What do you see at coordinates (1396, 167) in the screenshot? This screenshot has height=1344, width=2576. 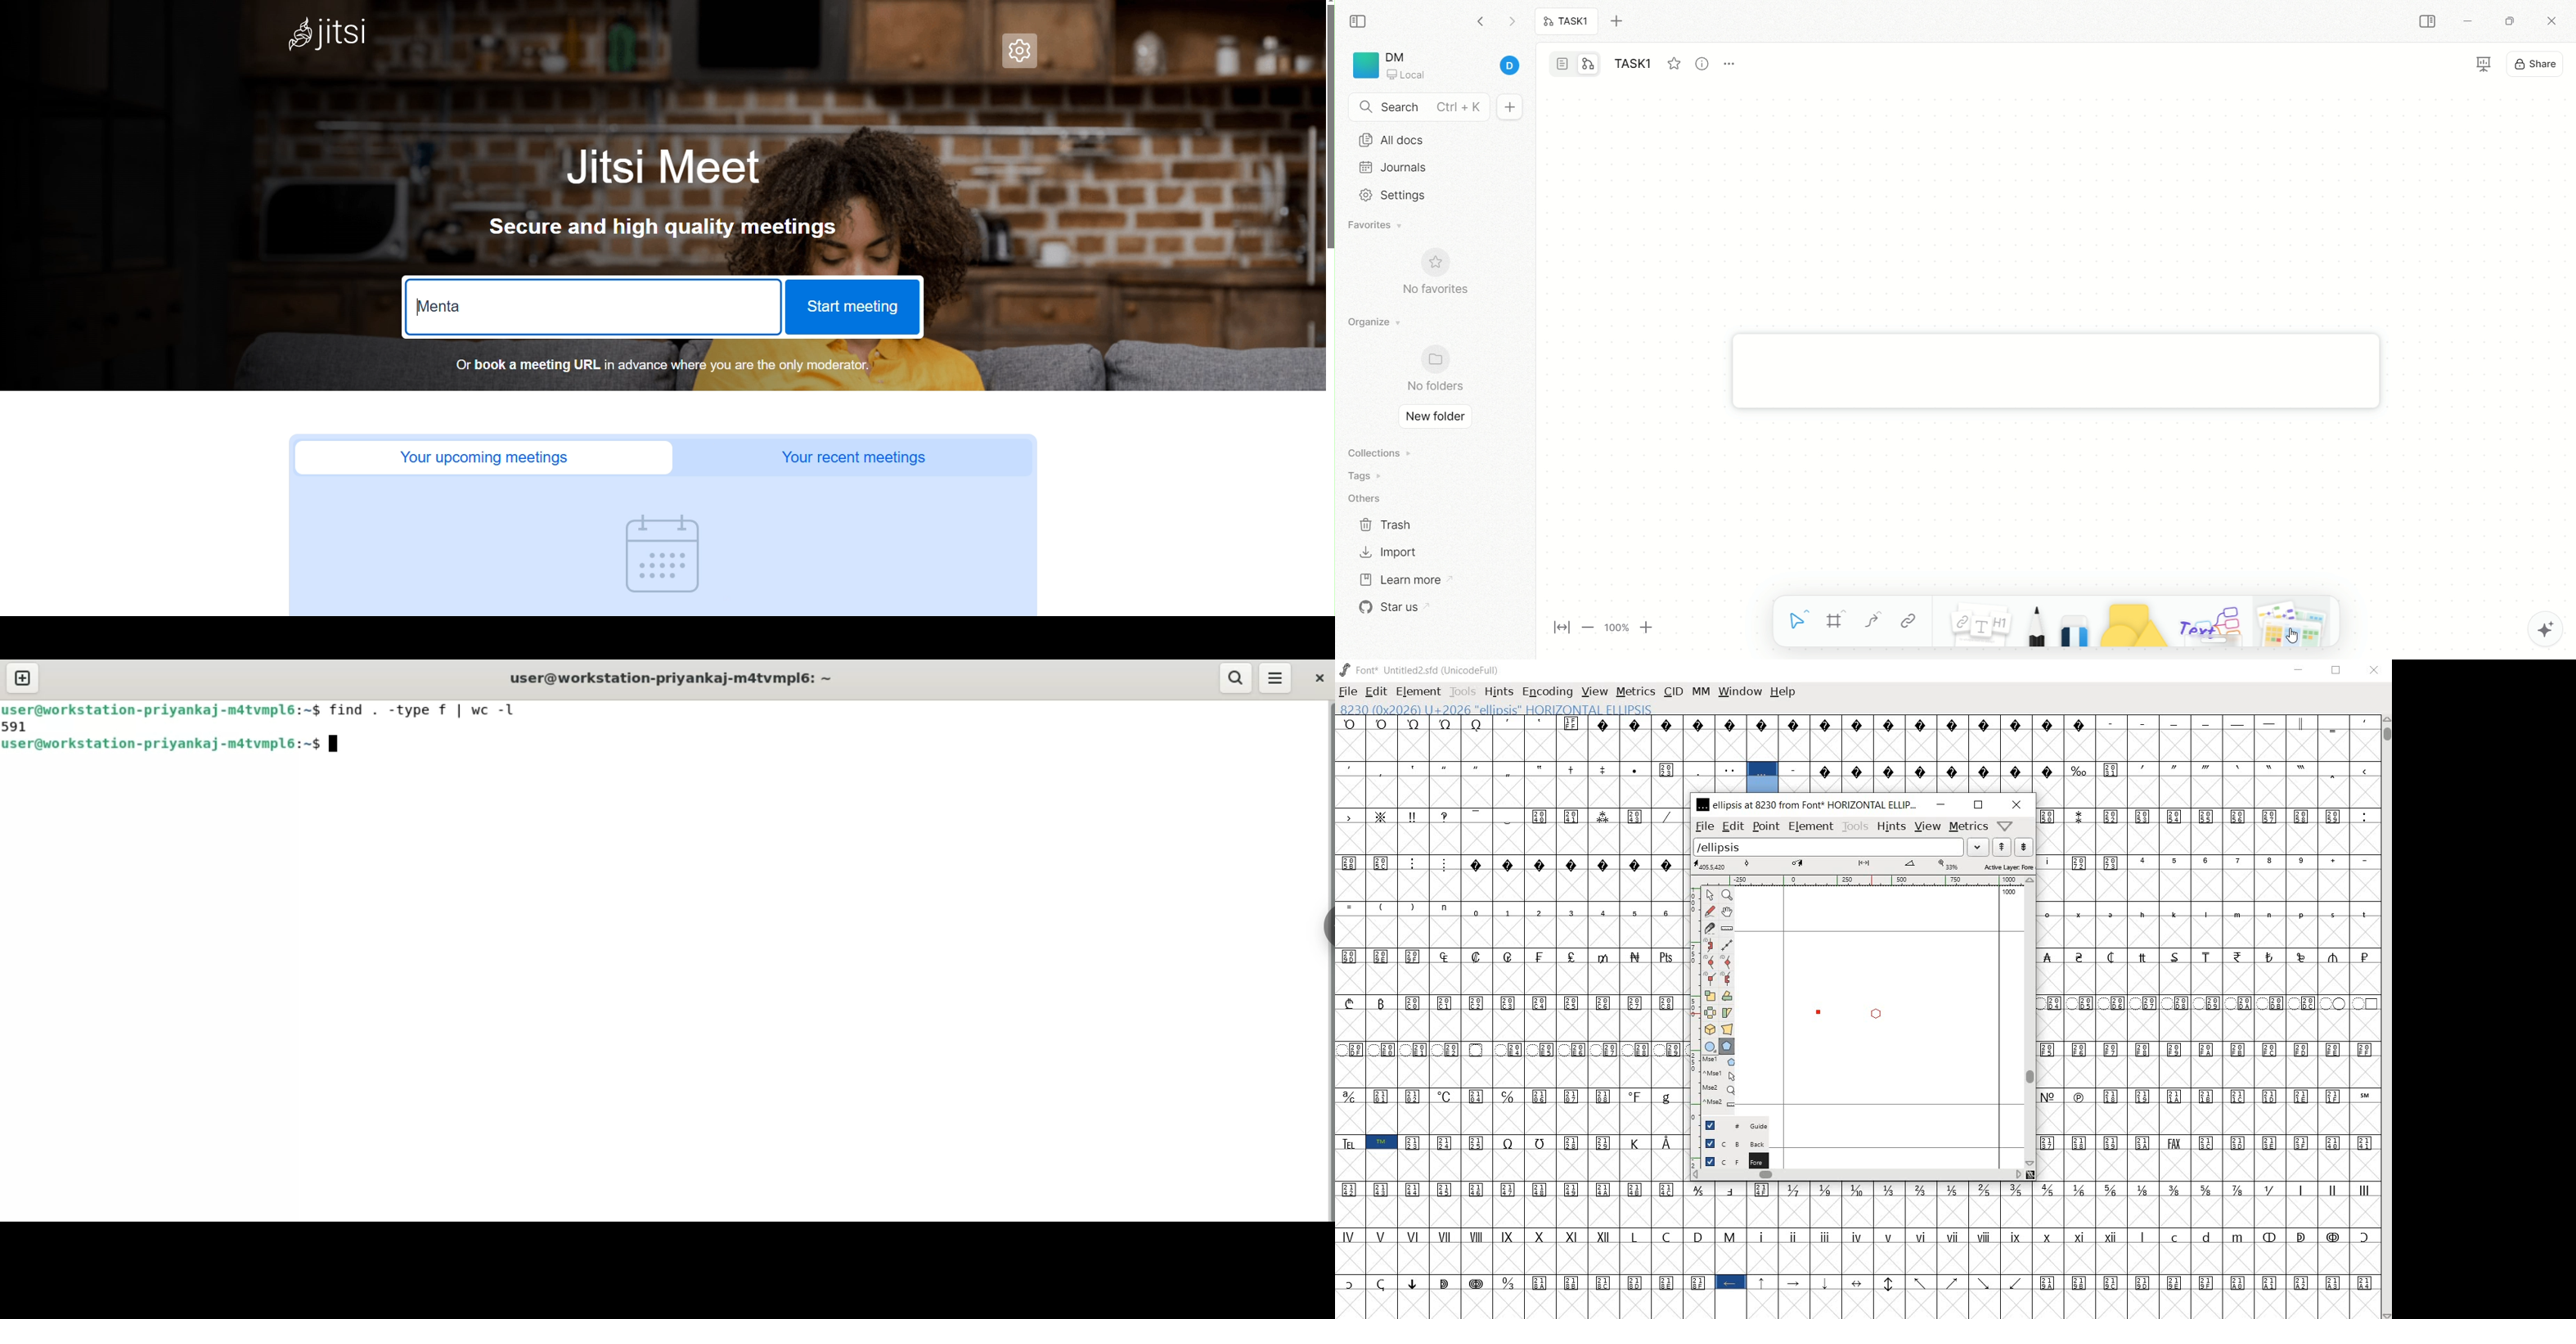 I see `journals` at bounding box center [1396, 167].